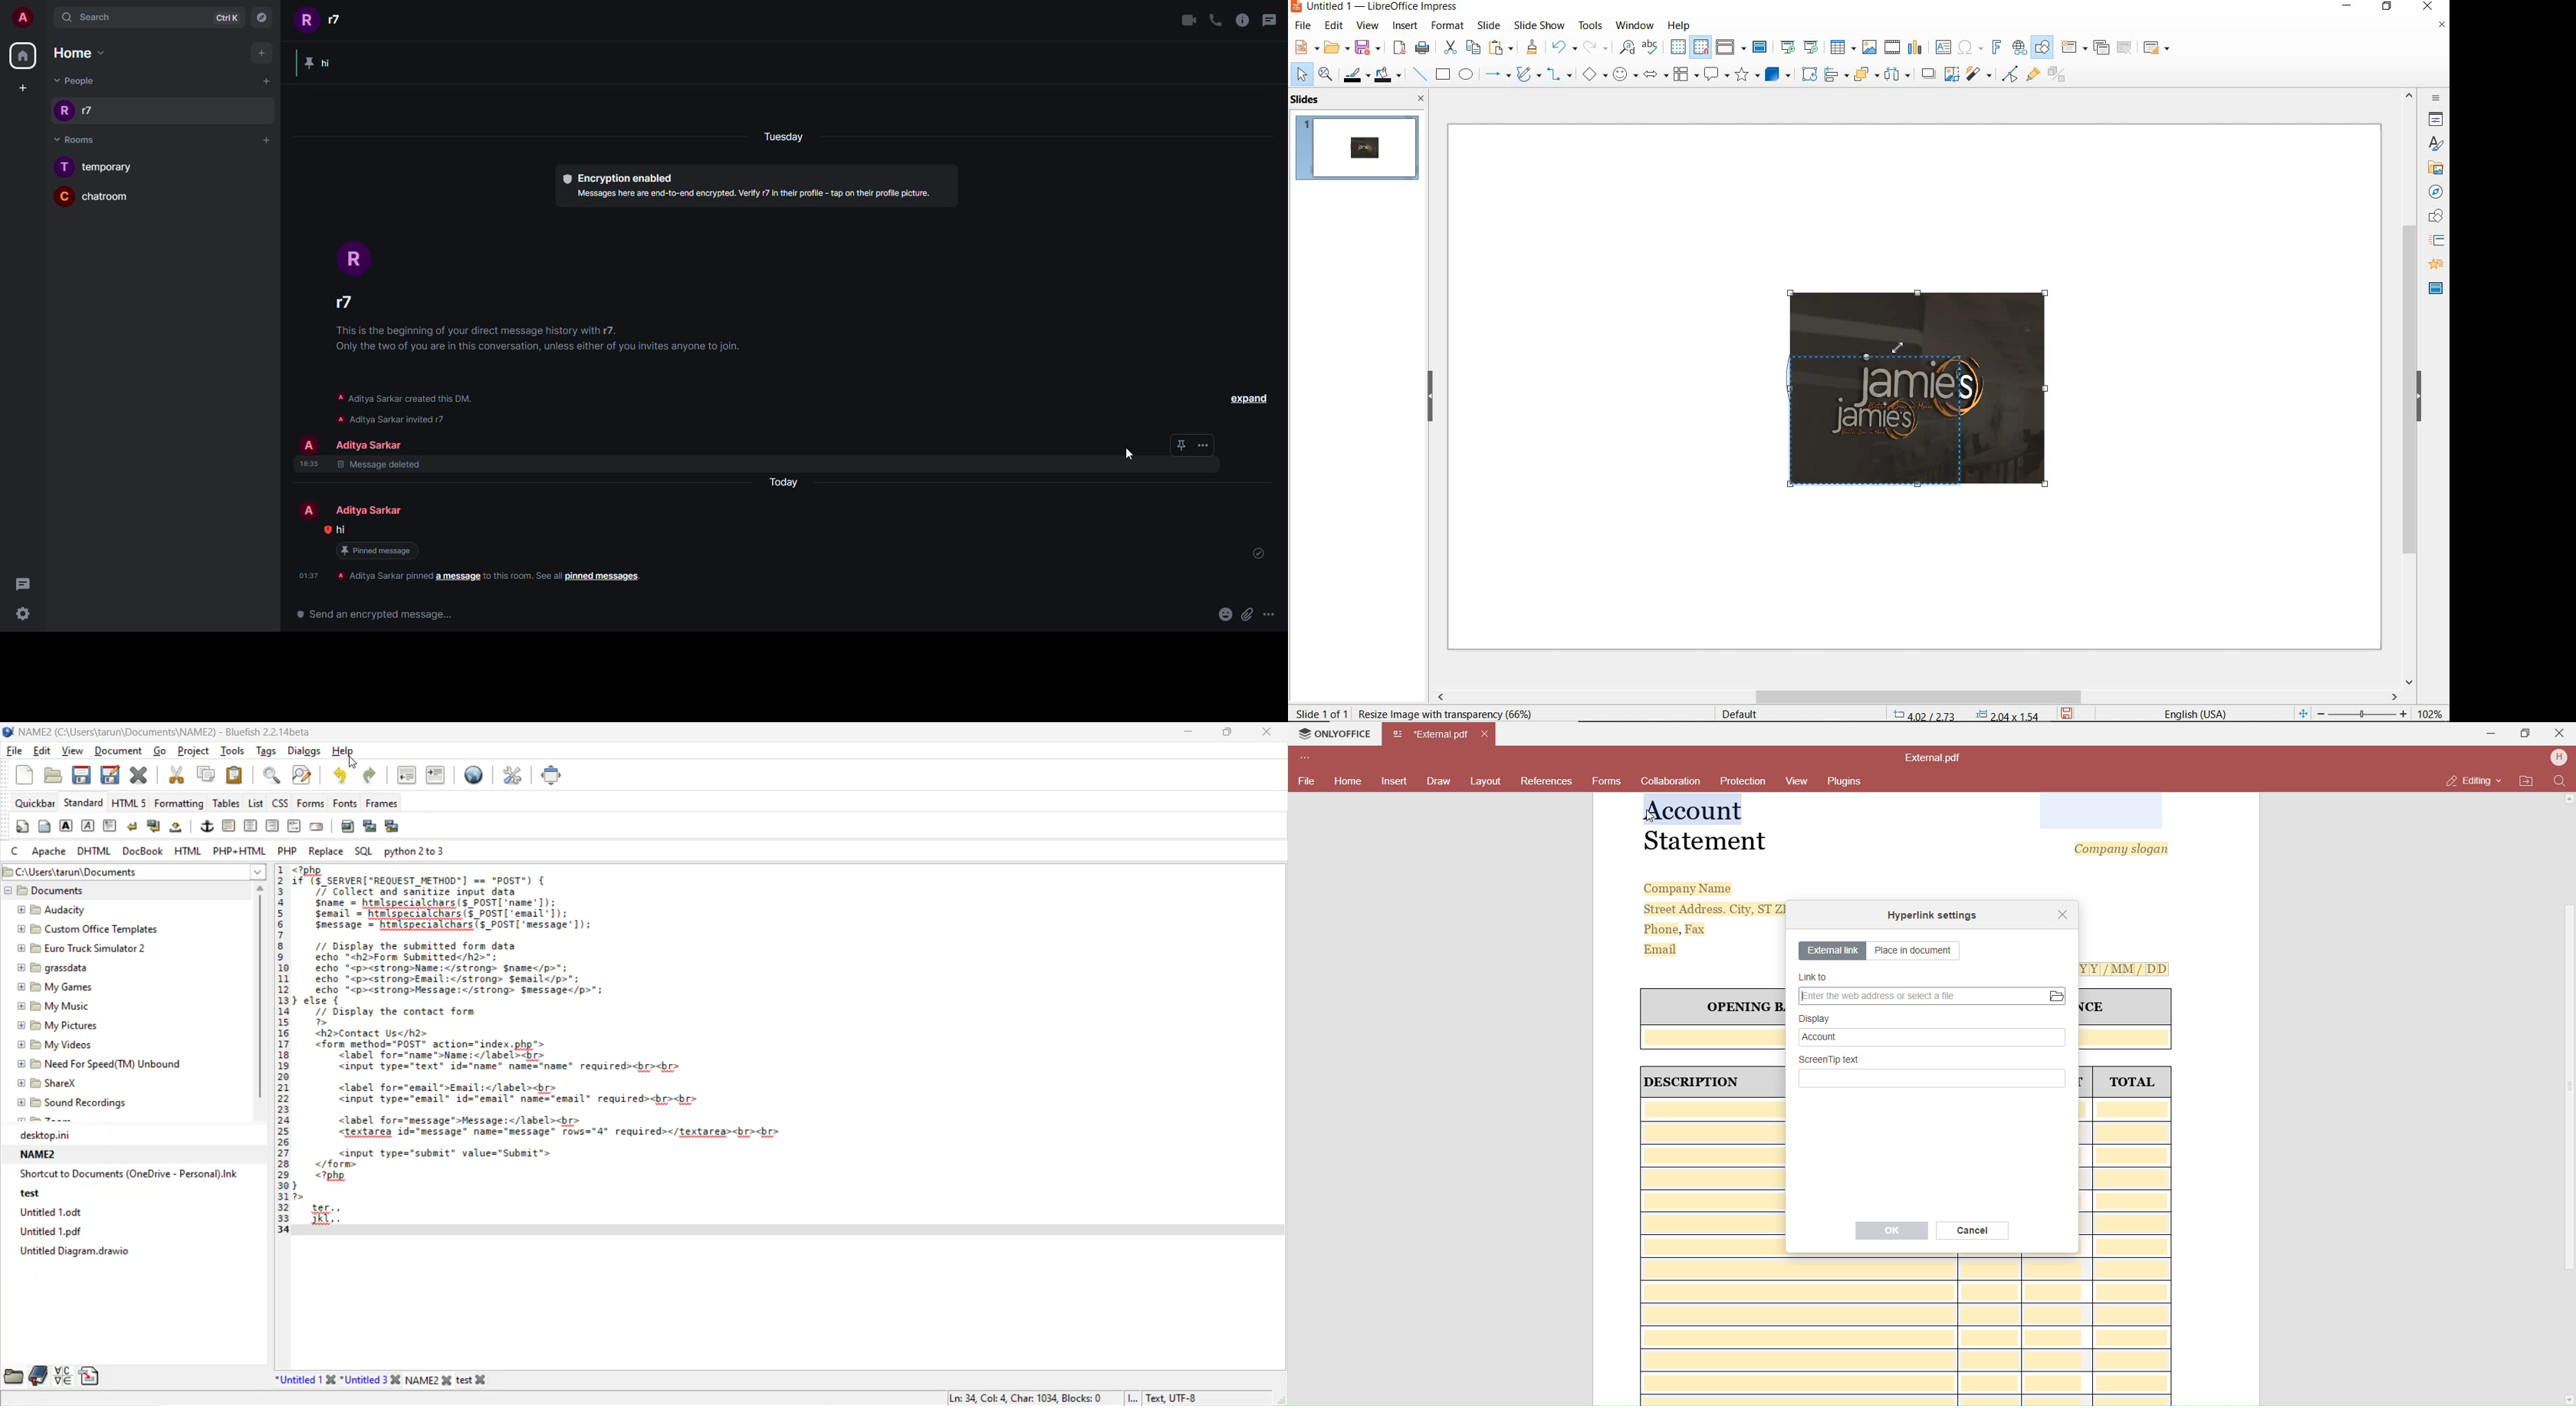 The height and width of the screenshot is (1428, 2576). What do you see at coordinates (306, 466) in the screenshot?
I see `18:35` at bounding box center [306, 466].